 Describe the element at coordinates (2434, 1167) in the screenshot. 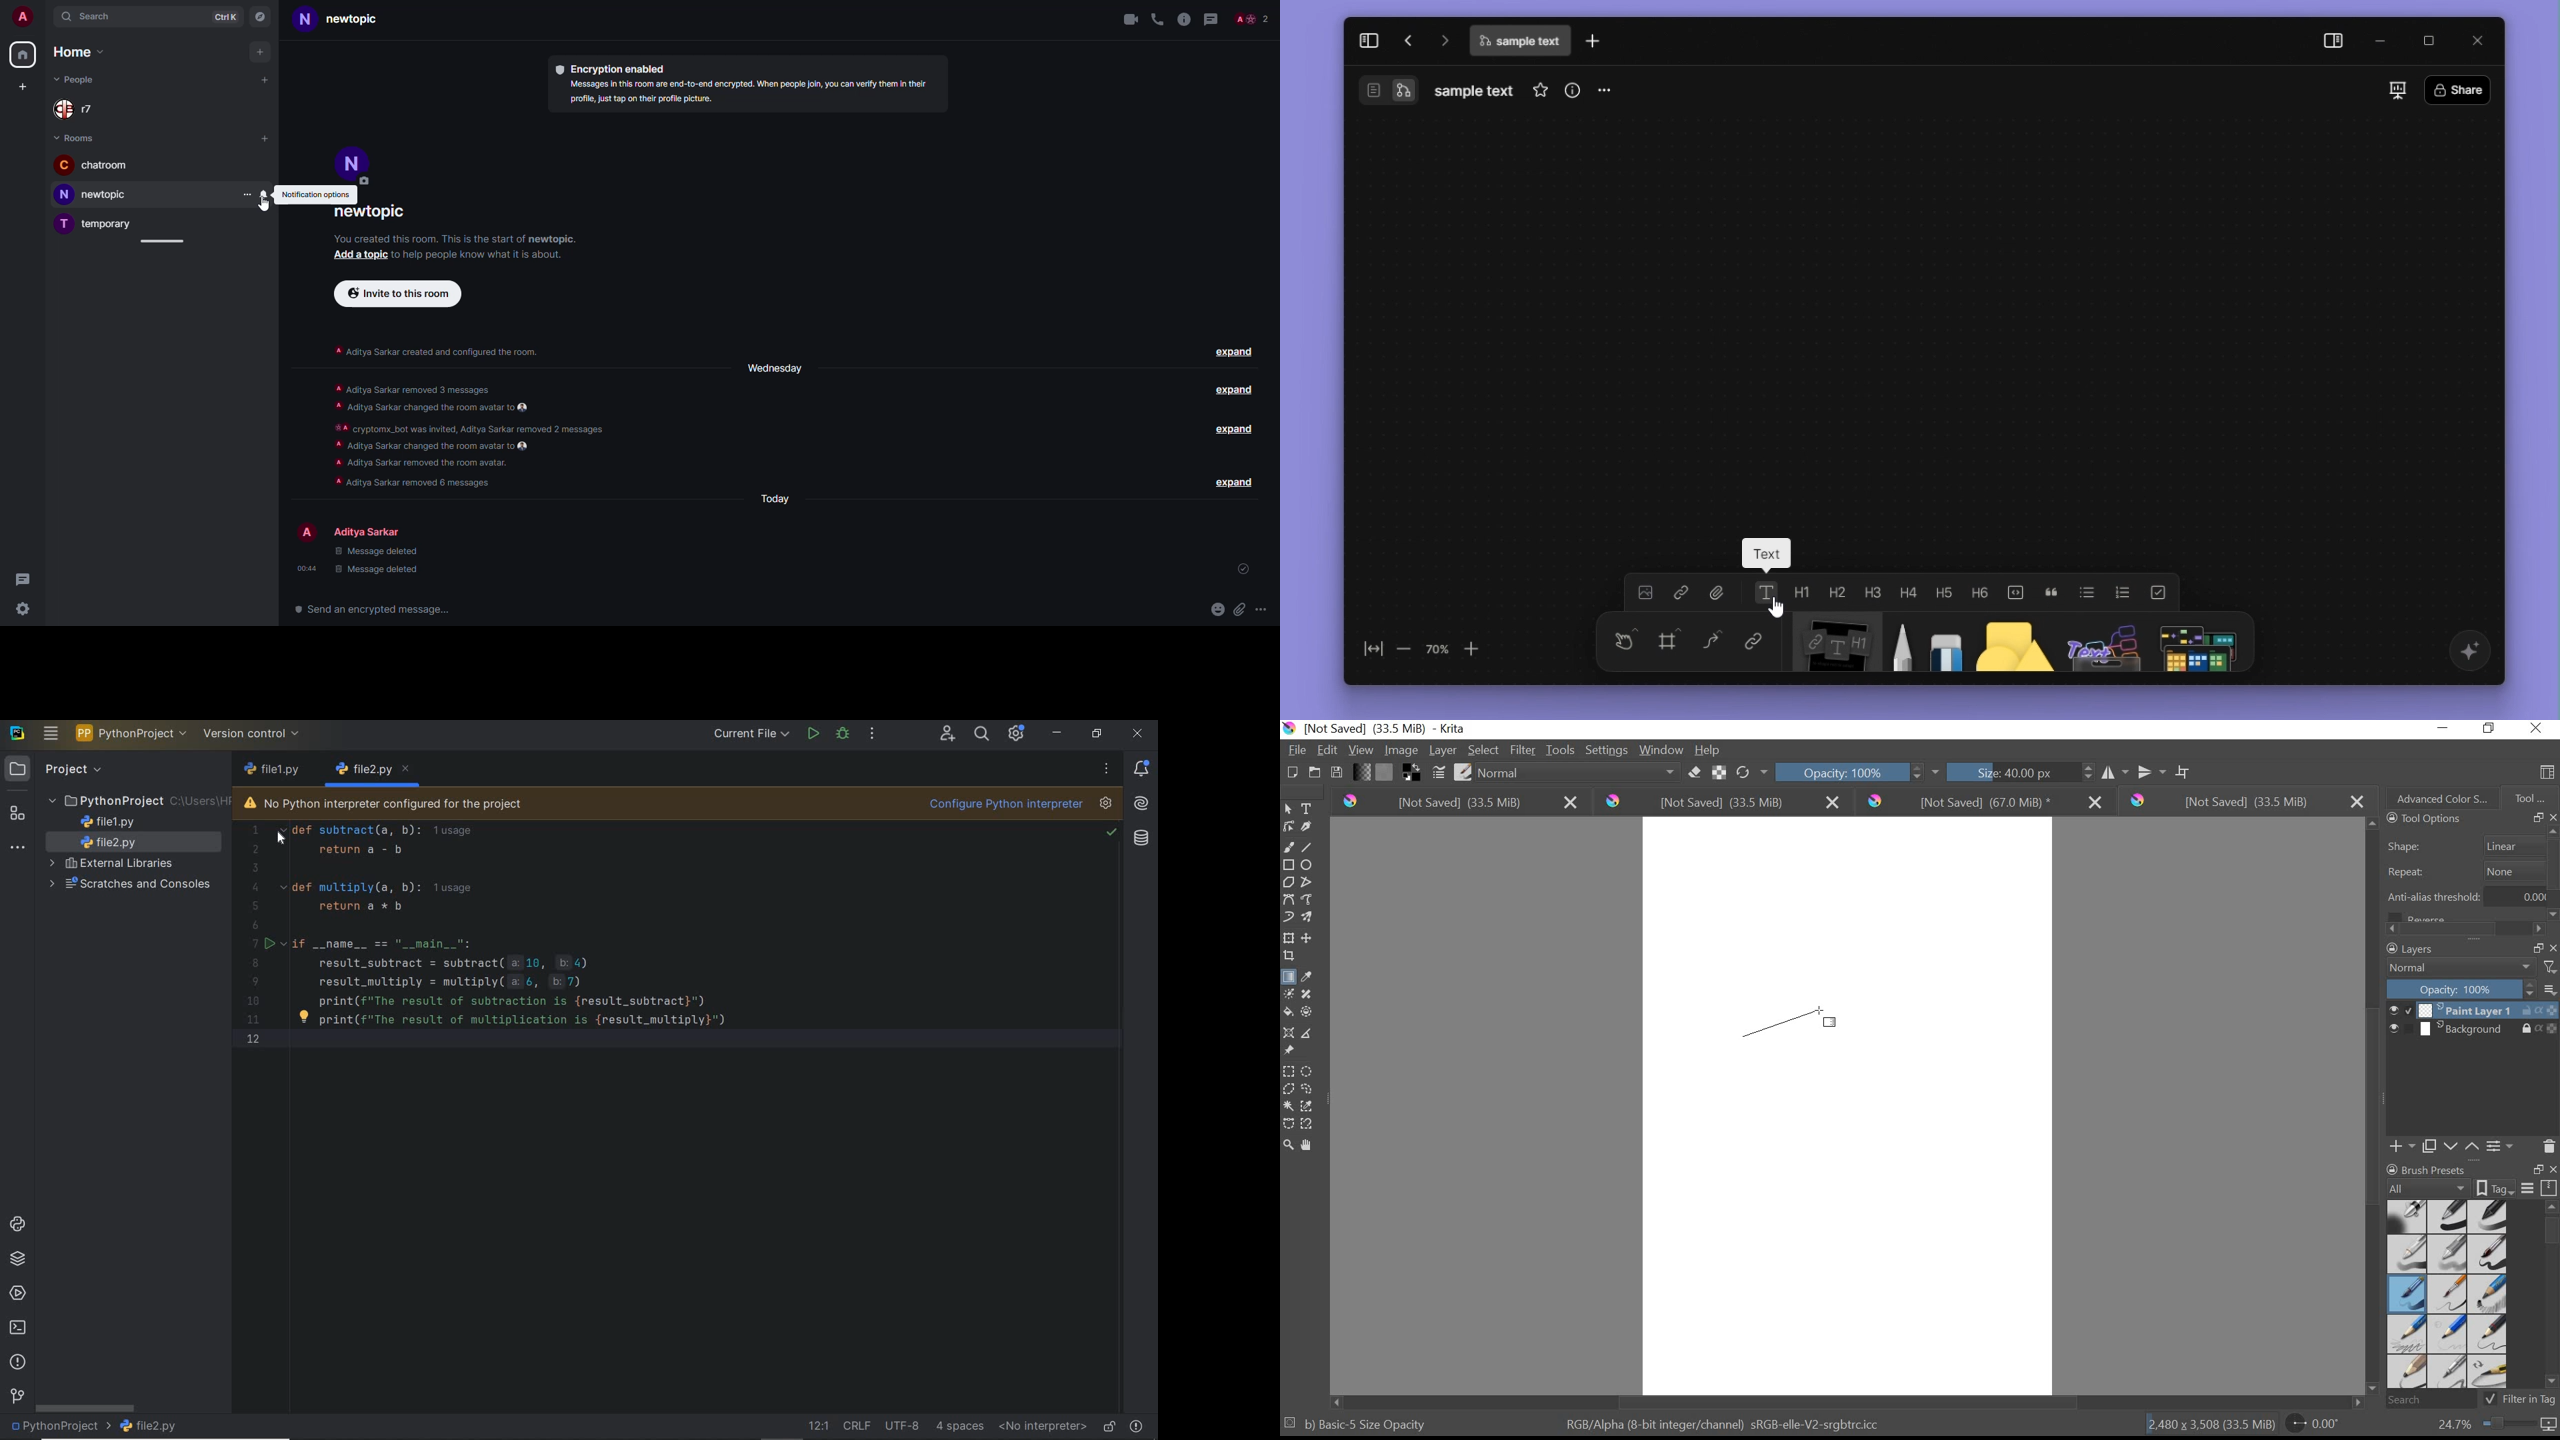

I see `BRUSH PROPERTIES` at that location.